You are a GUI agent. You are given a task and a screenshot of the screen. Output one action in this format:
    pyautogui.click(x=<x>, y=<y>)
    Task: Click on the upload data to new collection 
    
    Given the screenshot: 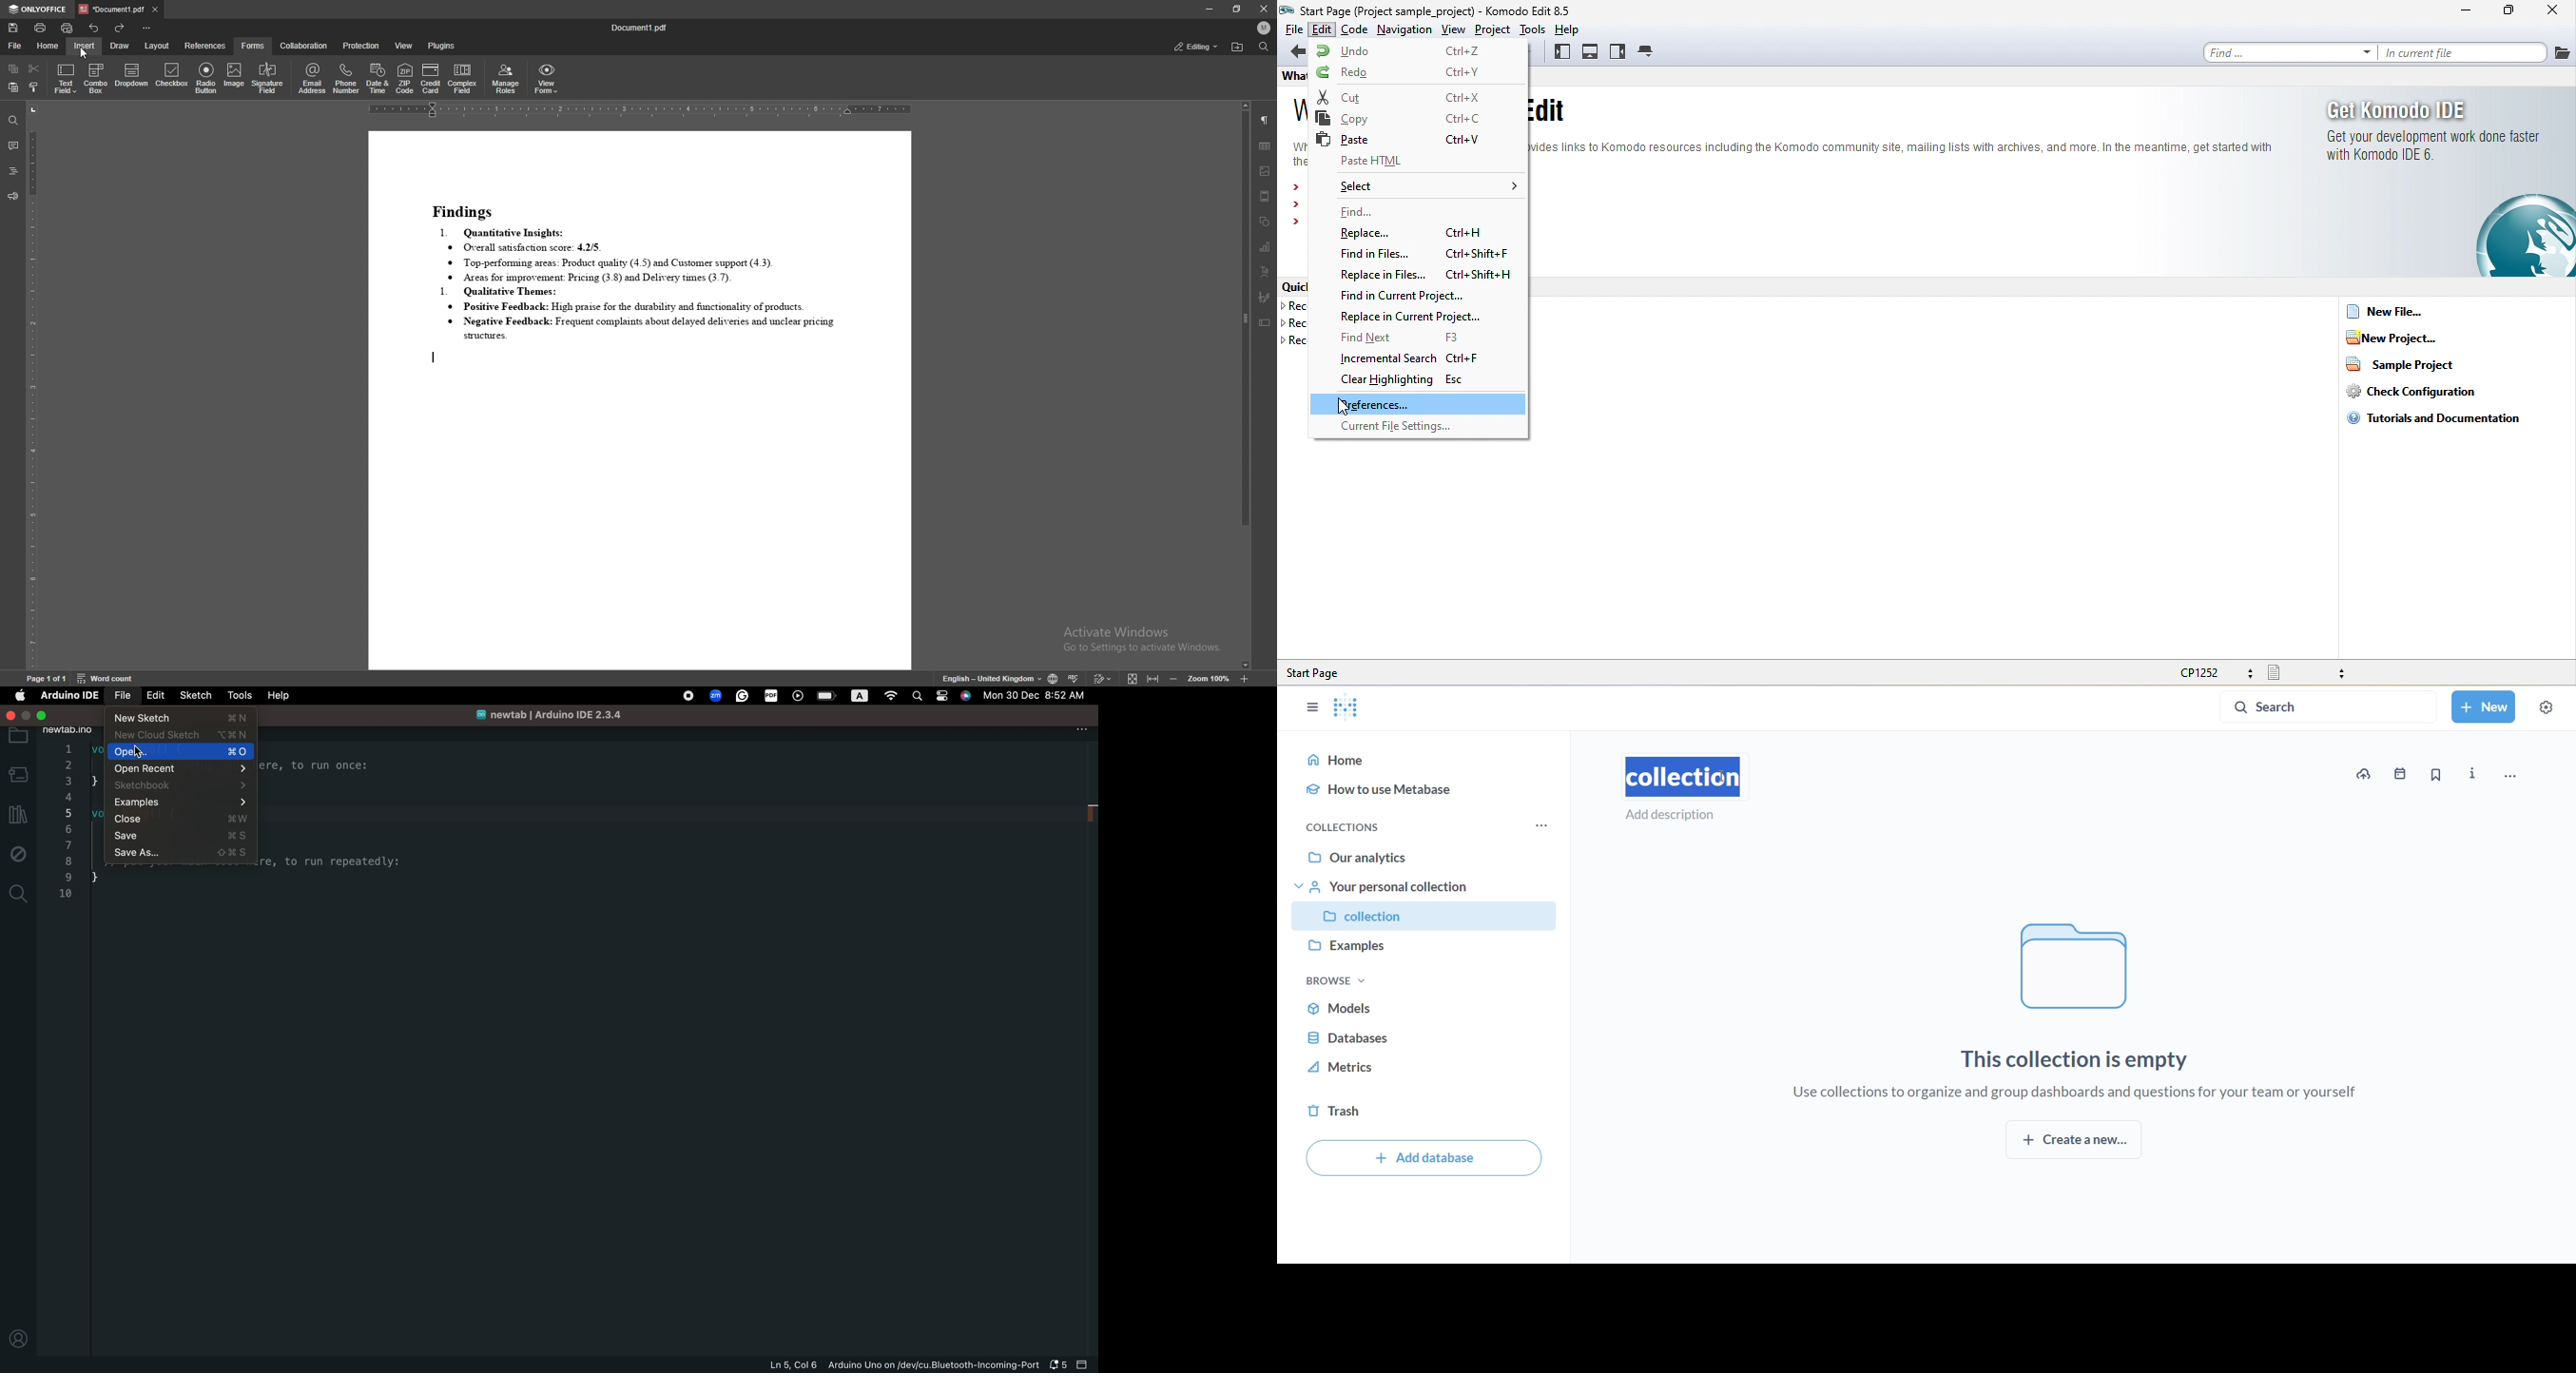 What is the action you would take?
    pyautogui.click(x=2363, y=774)
    